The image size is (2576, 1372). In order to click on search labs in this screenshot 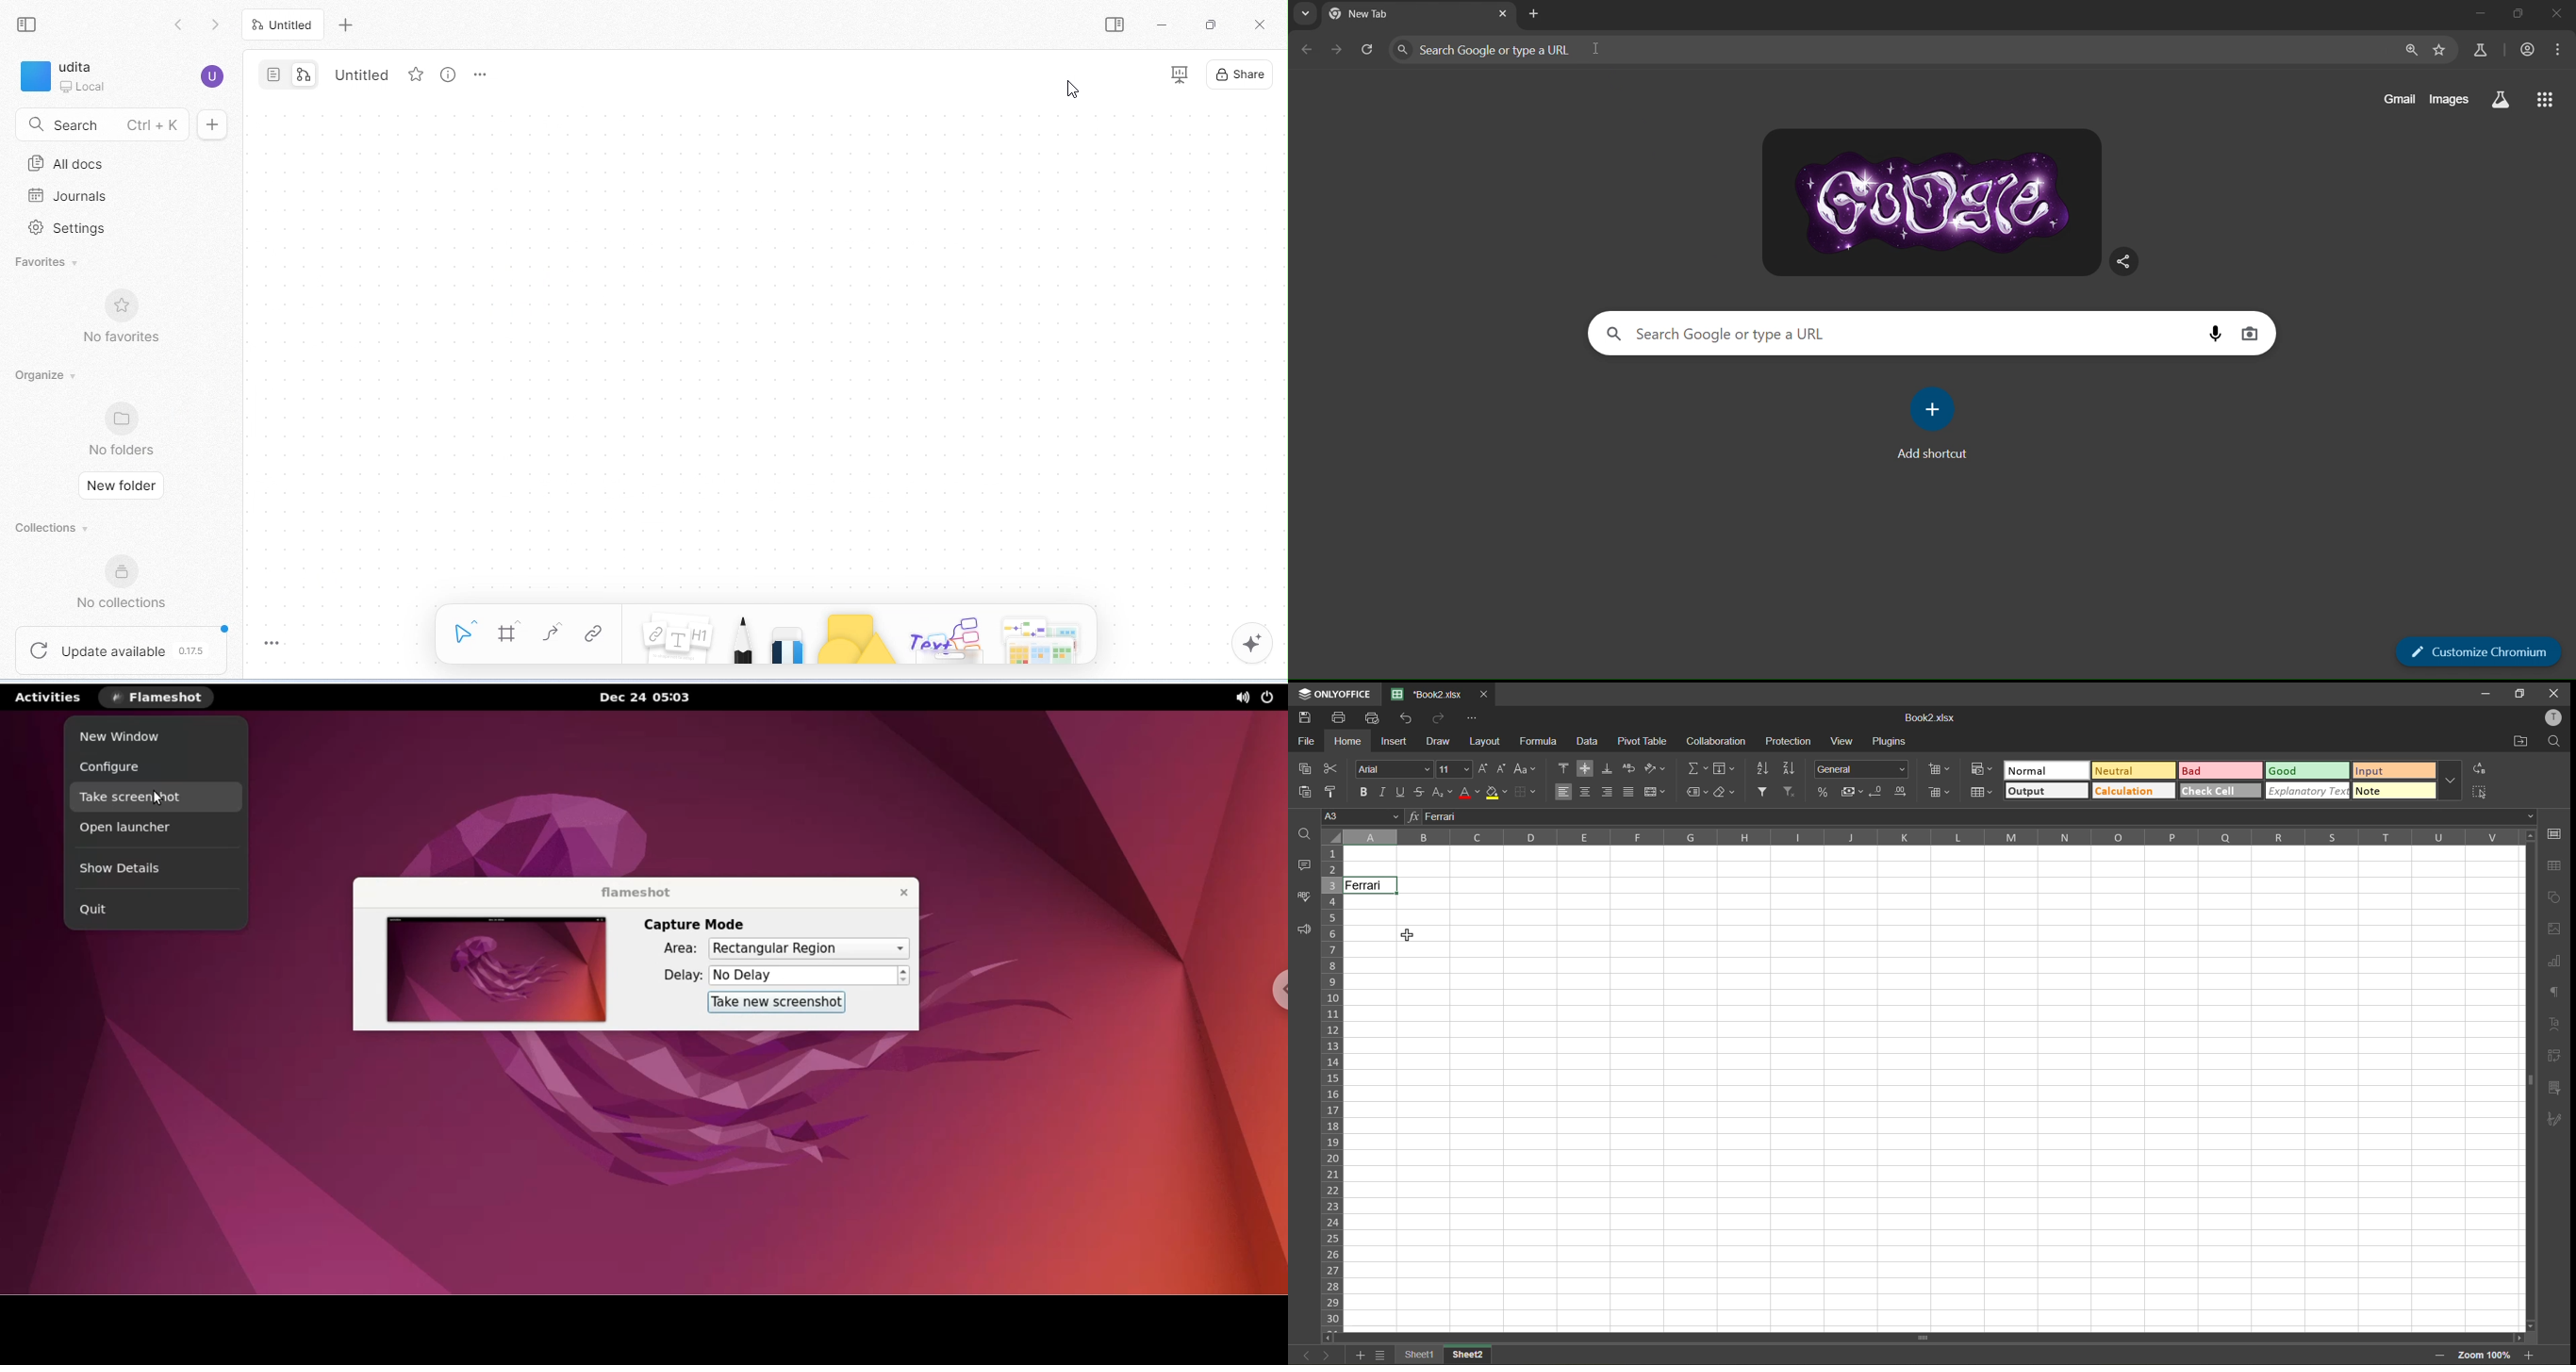, I will do `click(2478, 50)`.